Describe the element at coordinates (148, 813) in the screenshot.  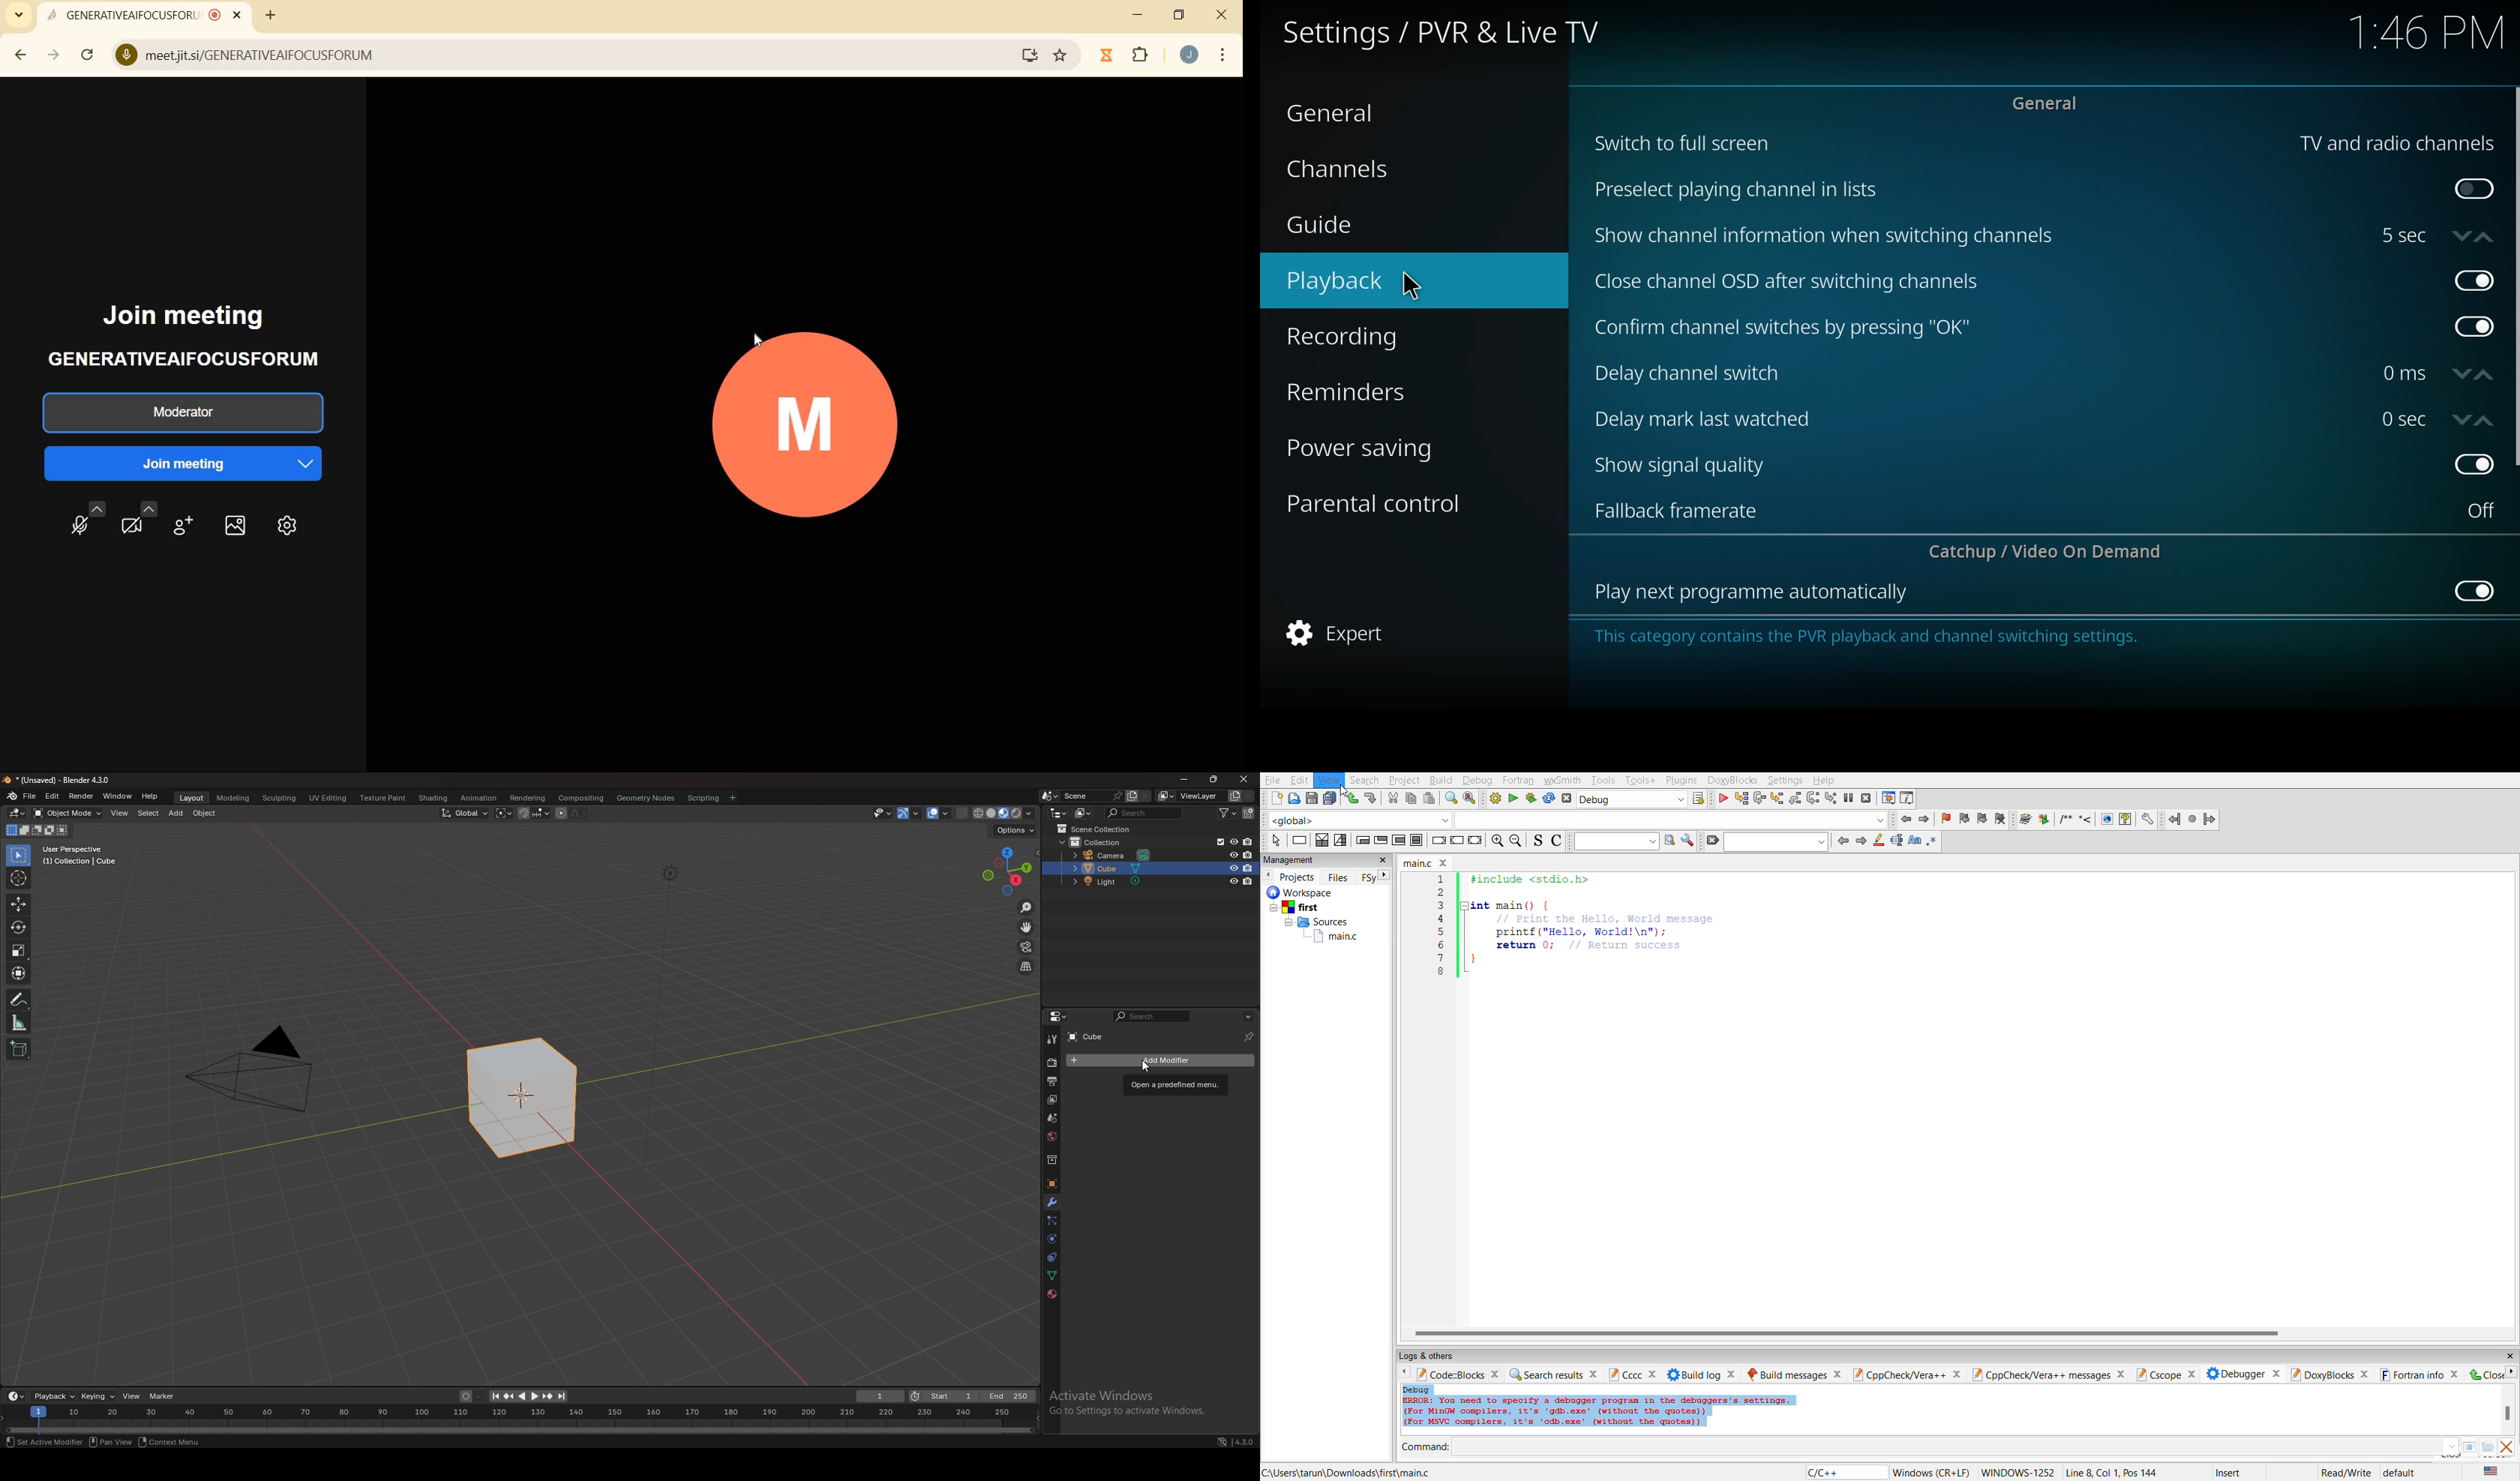
I see `select` at that location.